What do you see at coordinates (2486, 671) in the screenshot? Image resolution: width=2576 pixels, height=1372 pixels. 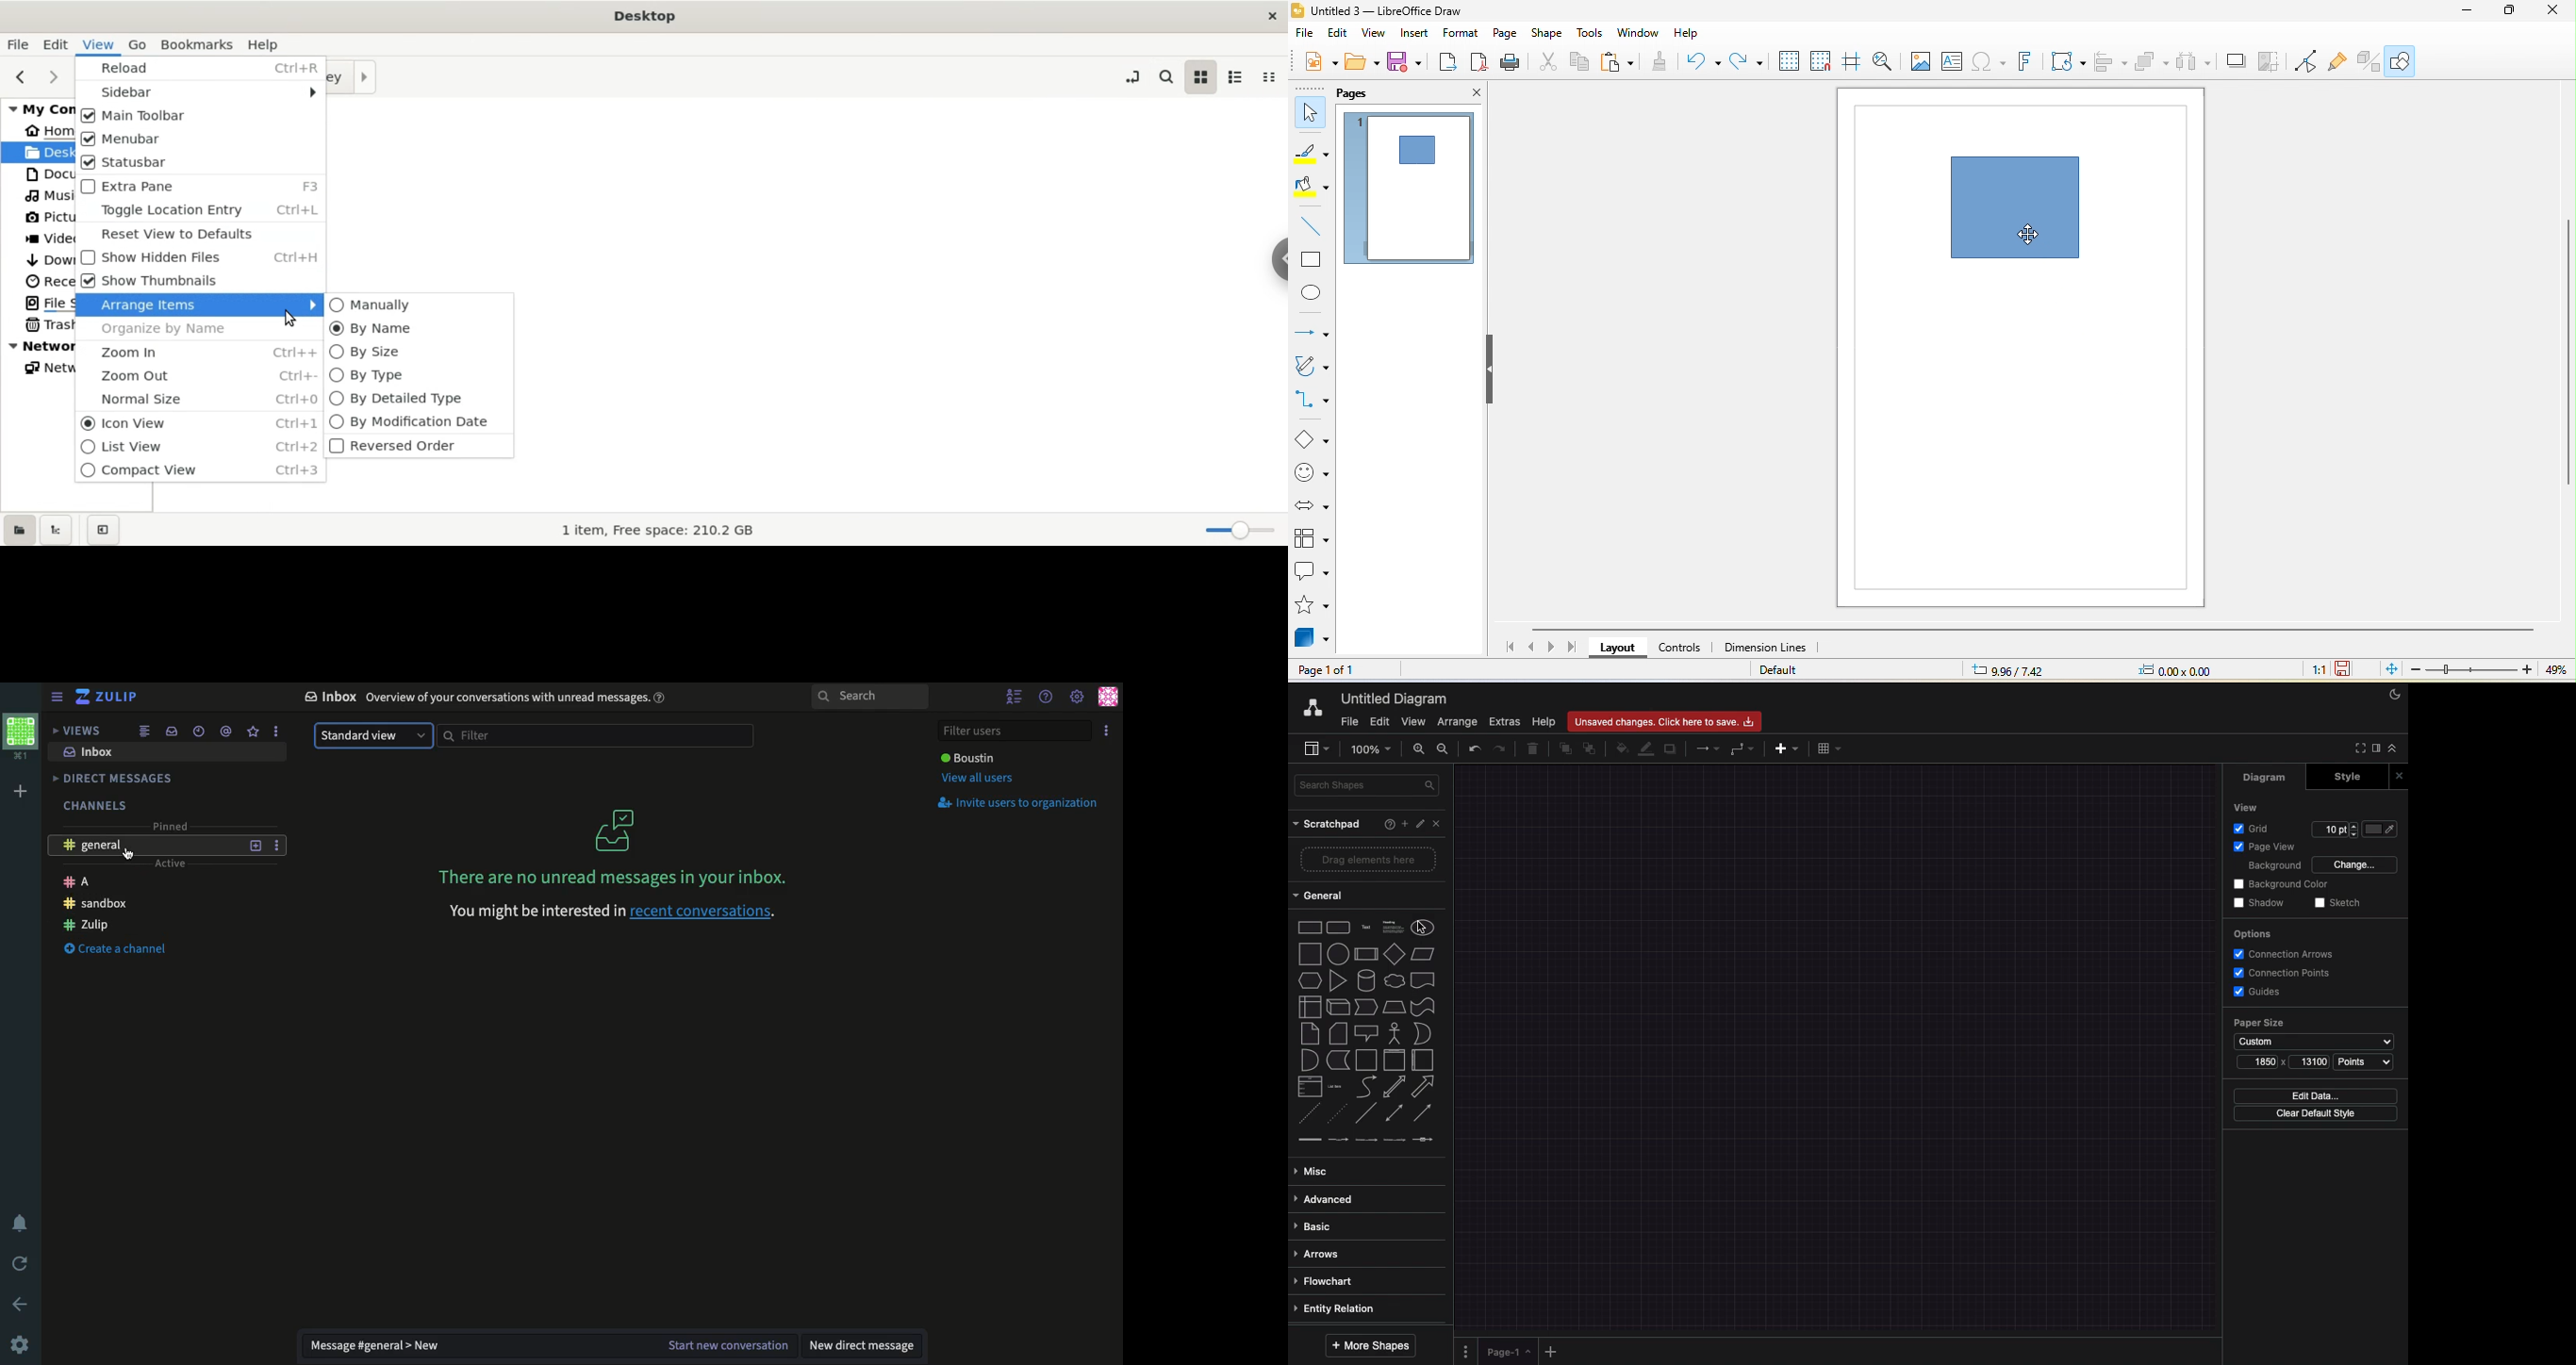 I see `zoom` at bounding box center [2486, 671].